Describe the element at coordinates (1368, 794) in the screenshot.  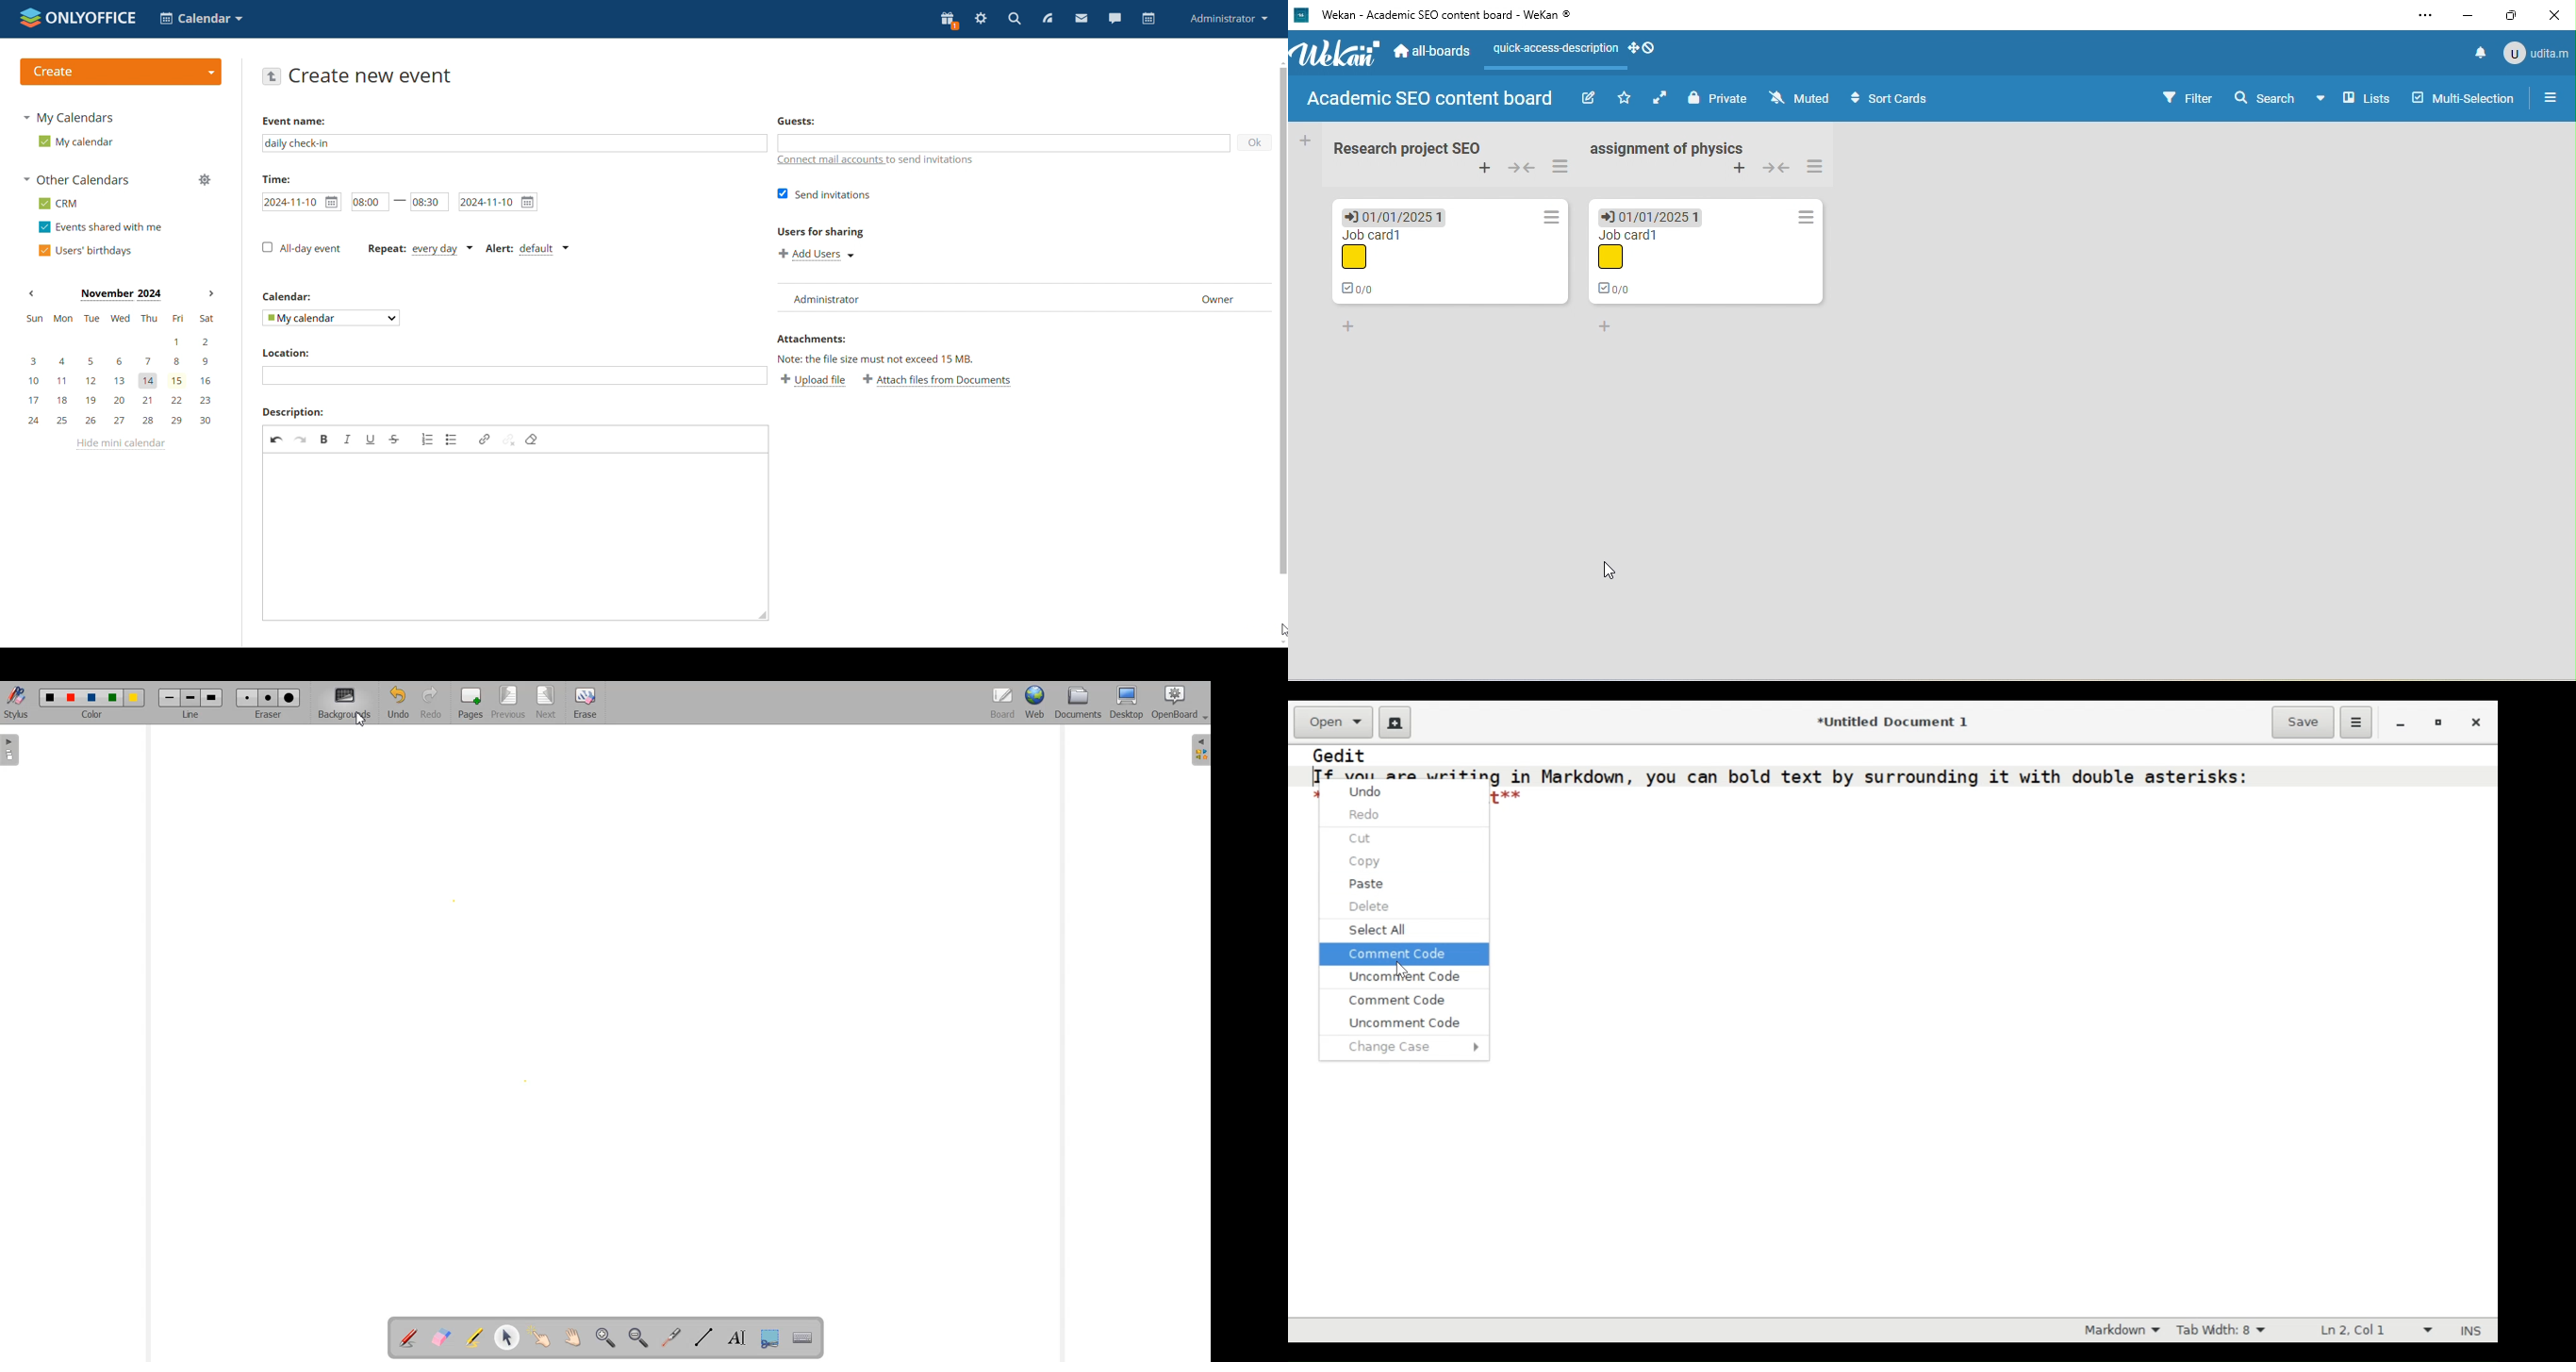
I see `Undo` at that location.